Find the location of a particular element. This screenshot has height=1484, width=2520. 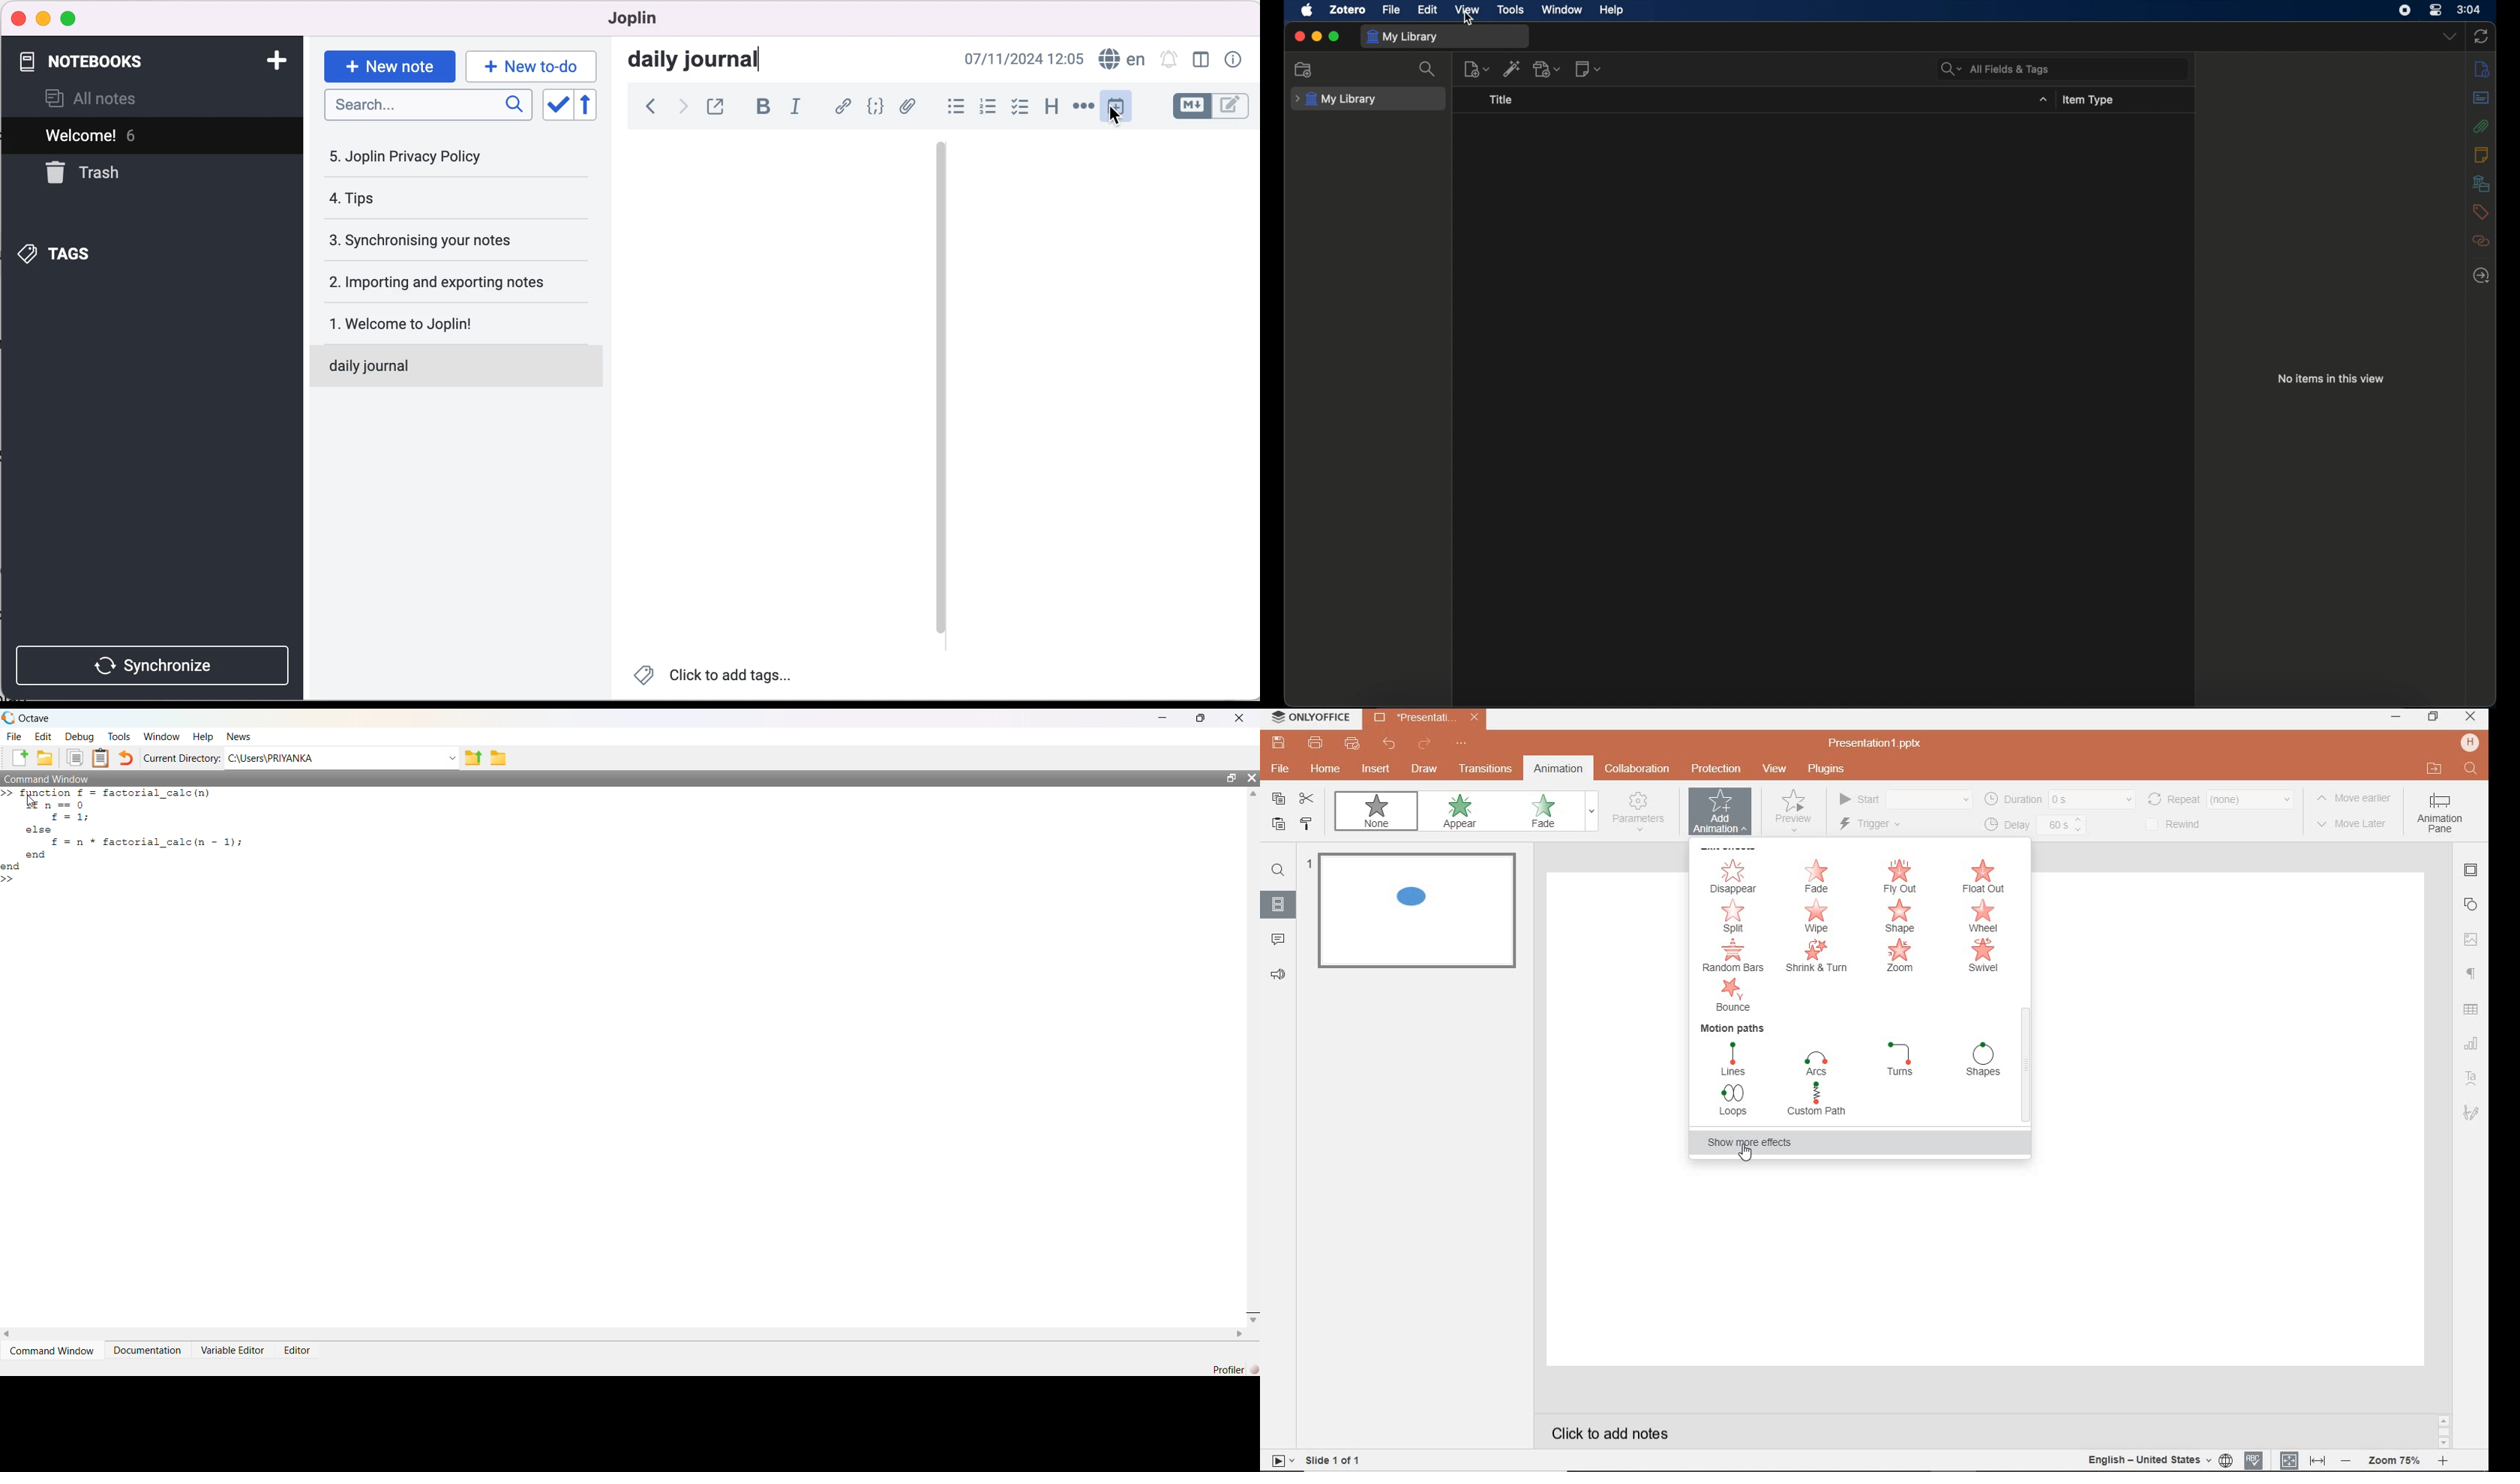

insert is located at coordinates (1373, 769).